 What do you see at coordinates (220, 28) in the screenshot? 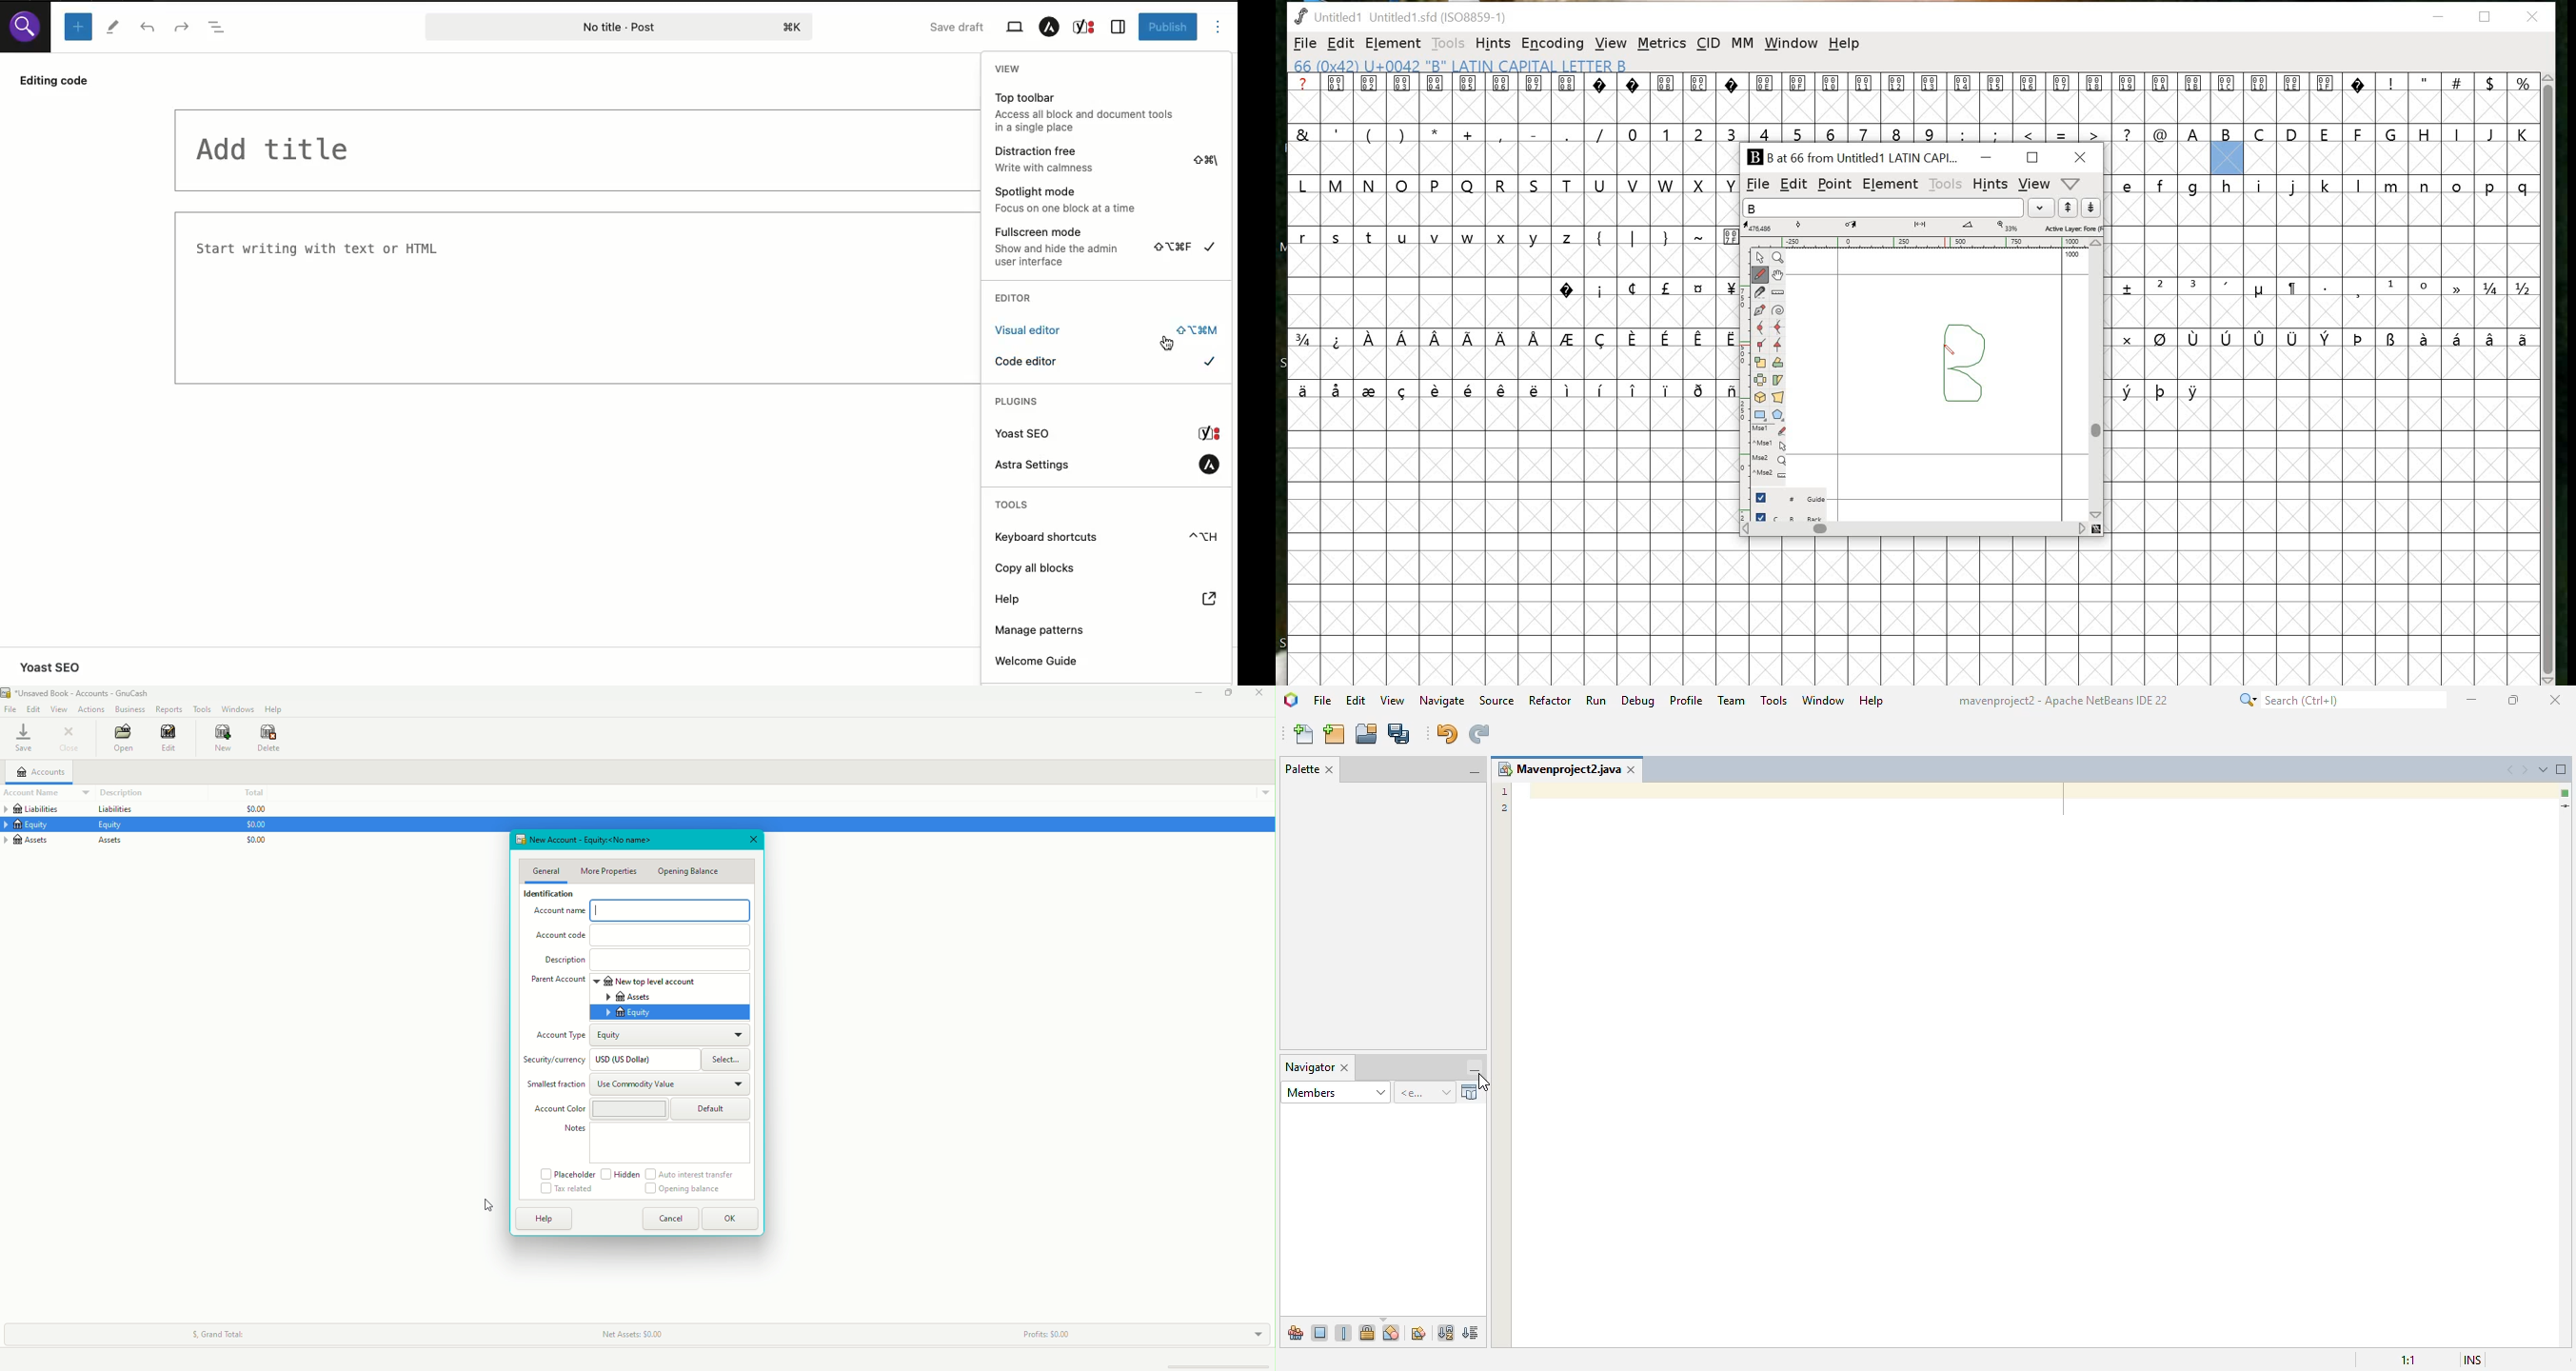
I see `Doc overview` at bounding box center [220, 28].